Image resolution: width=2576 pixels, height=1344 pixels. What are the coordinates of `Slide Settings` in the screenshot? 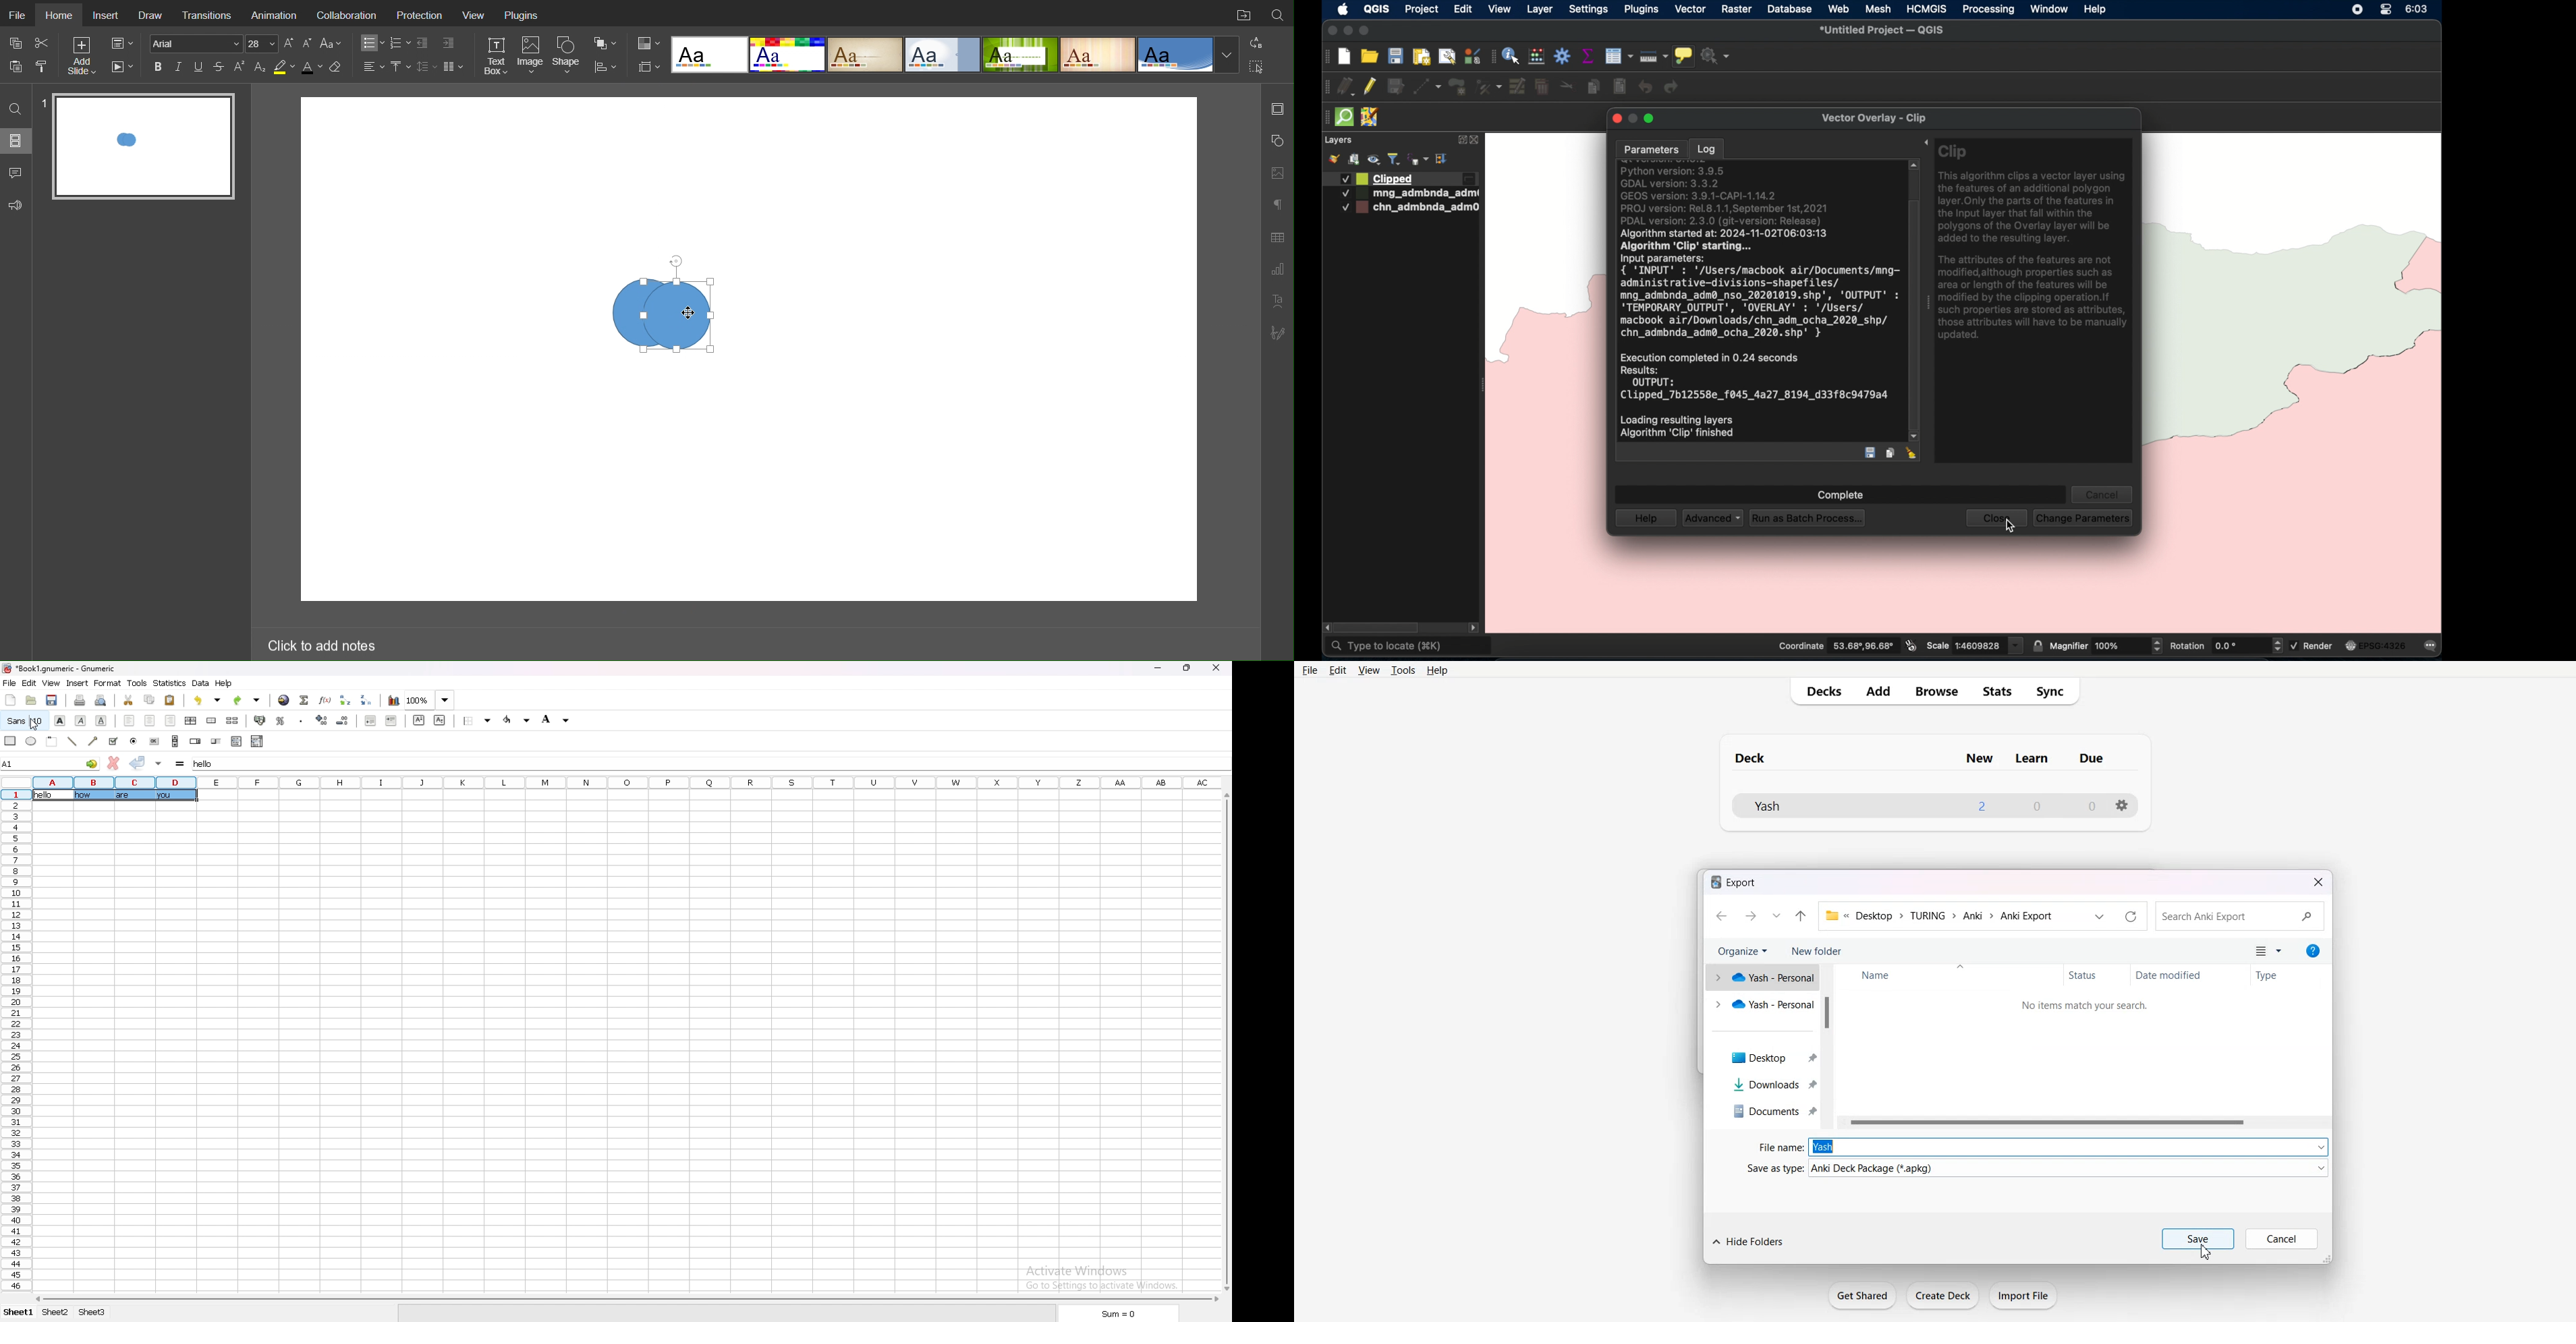 It's located at (1277, 109).